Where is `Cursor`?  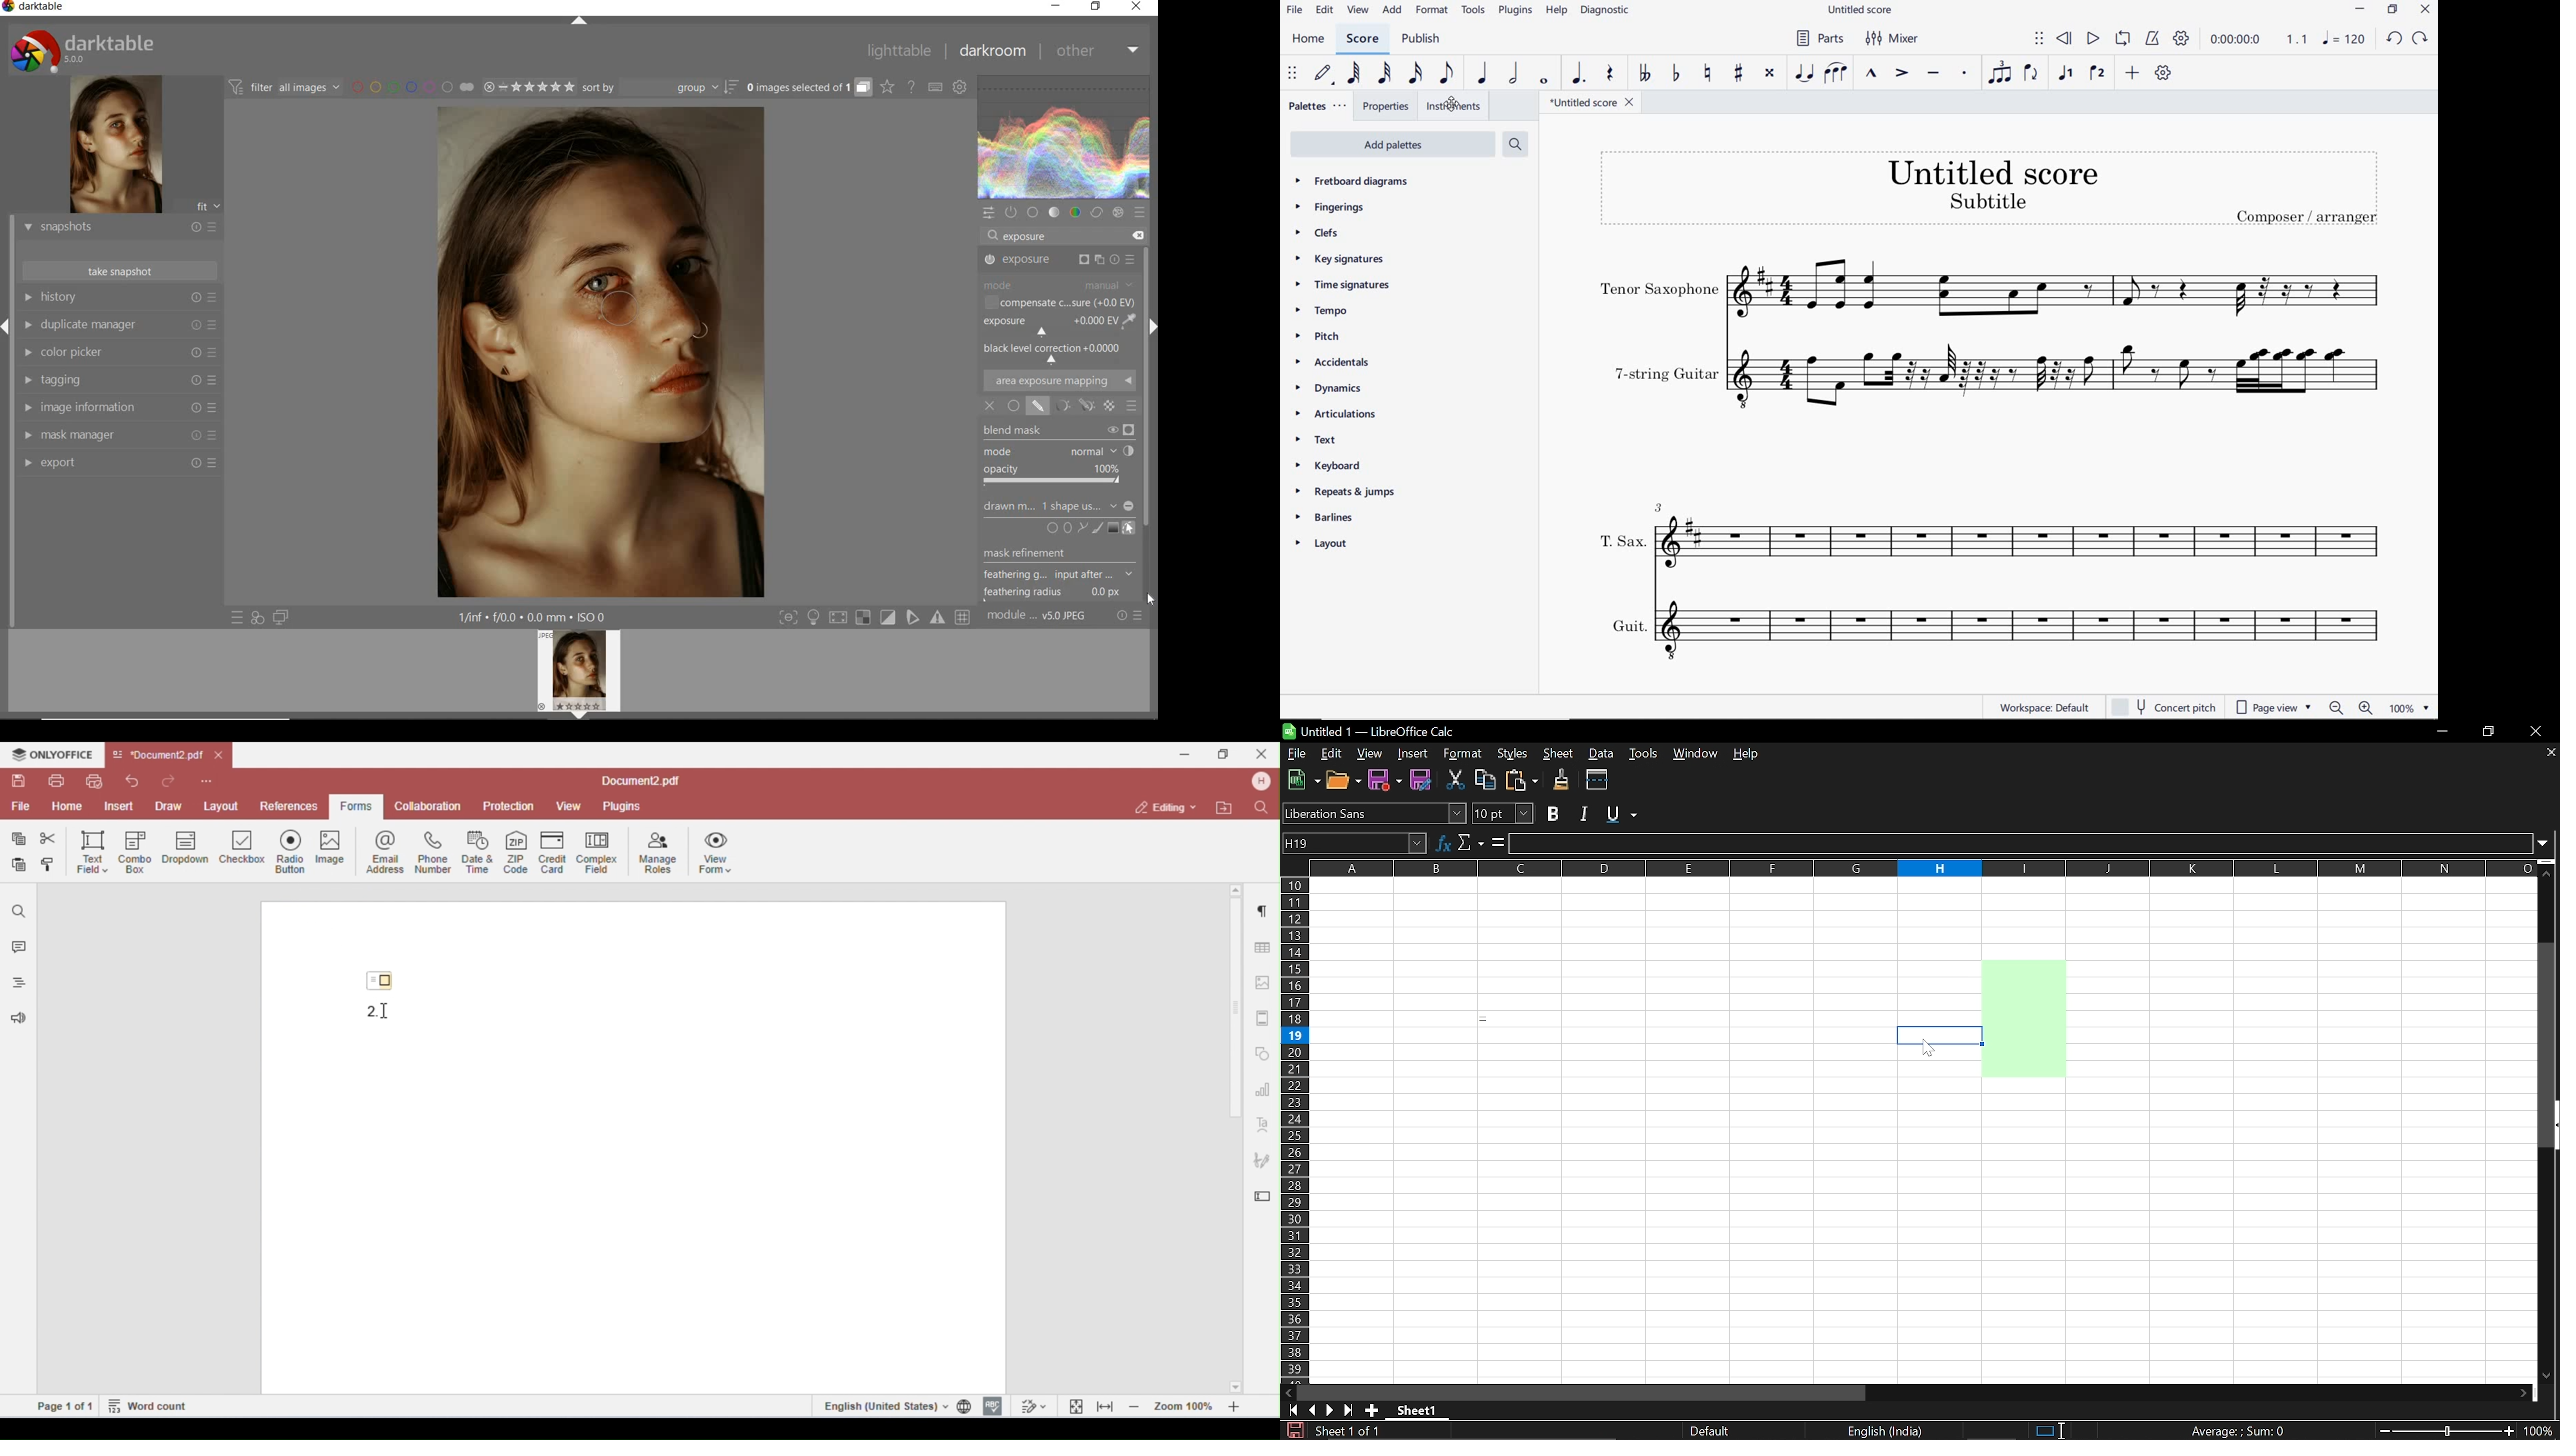 Cursor is located at coordinates (1929, 1049).